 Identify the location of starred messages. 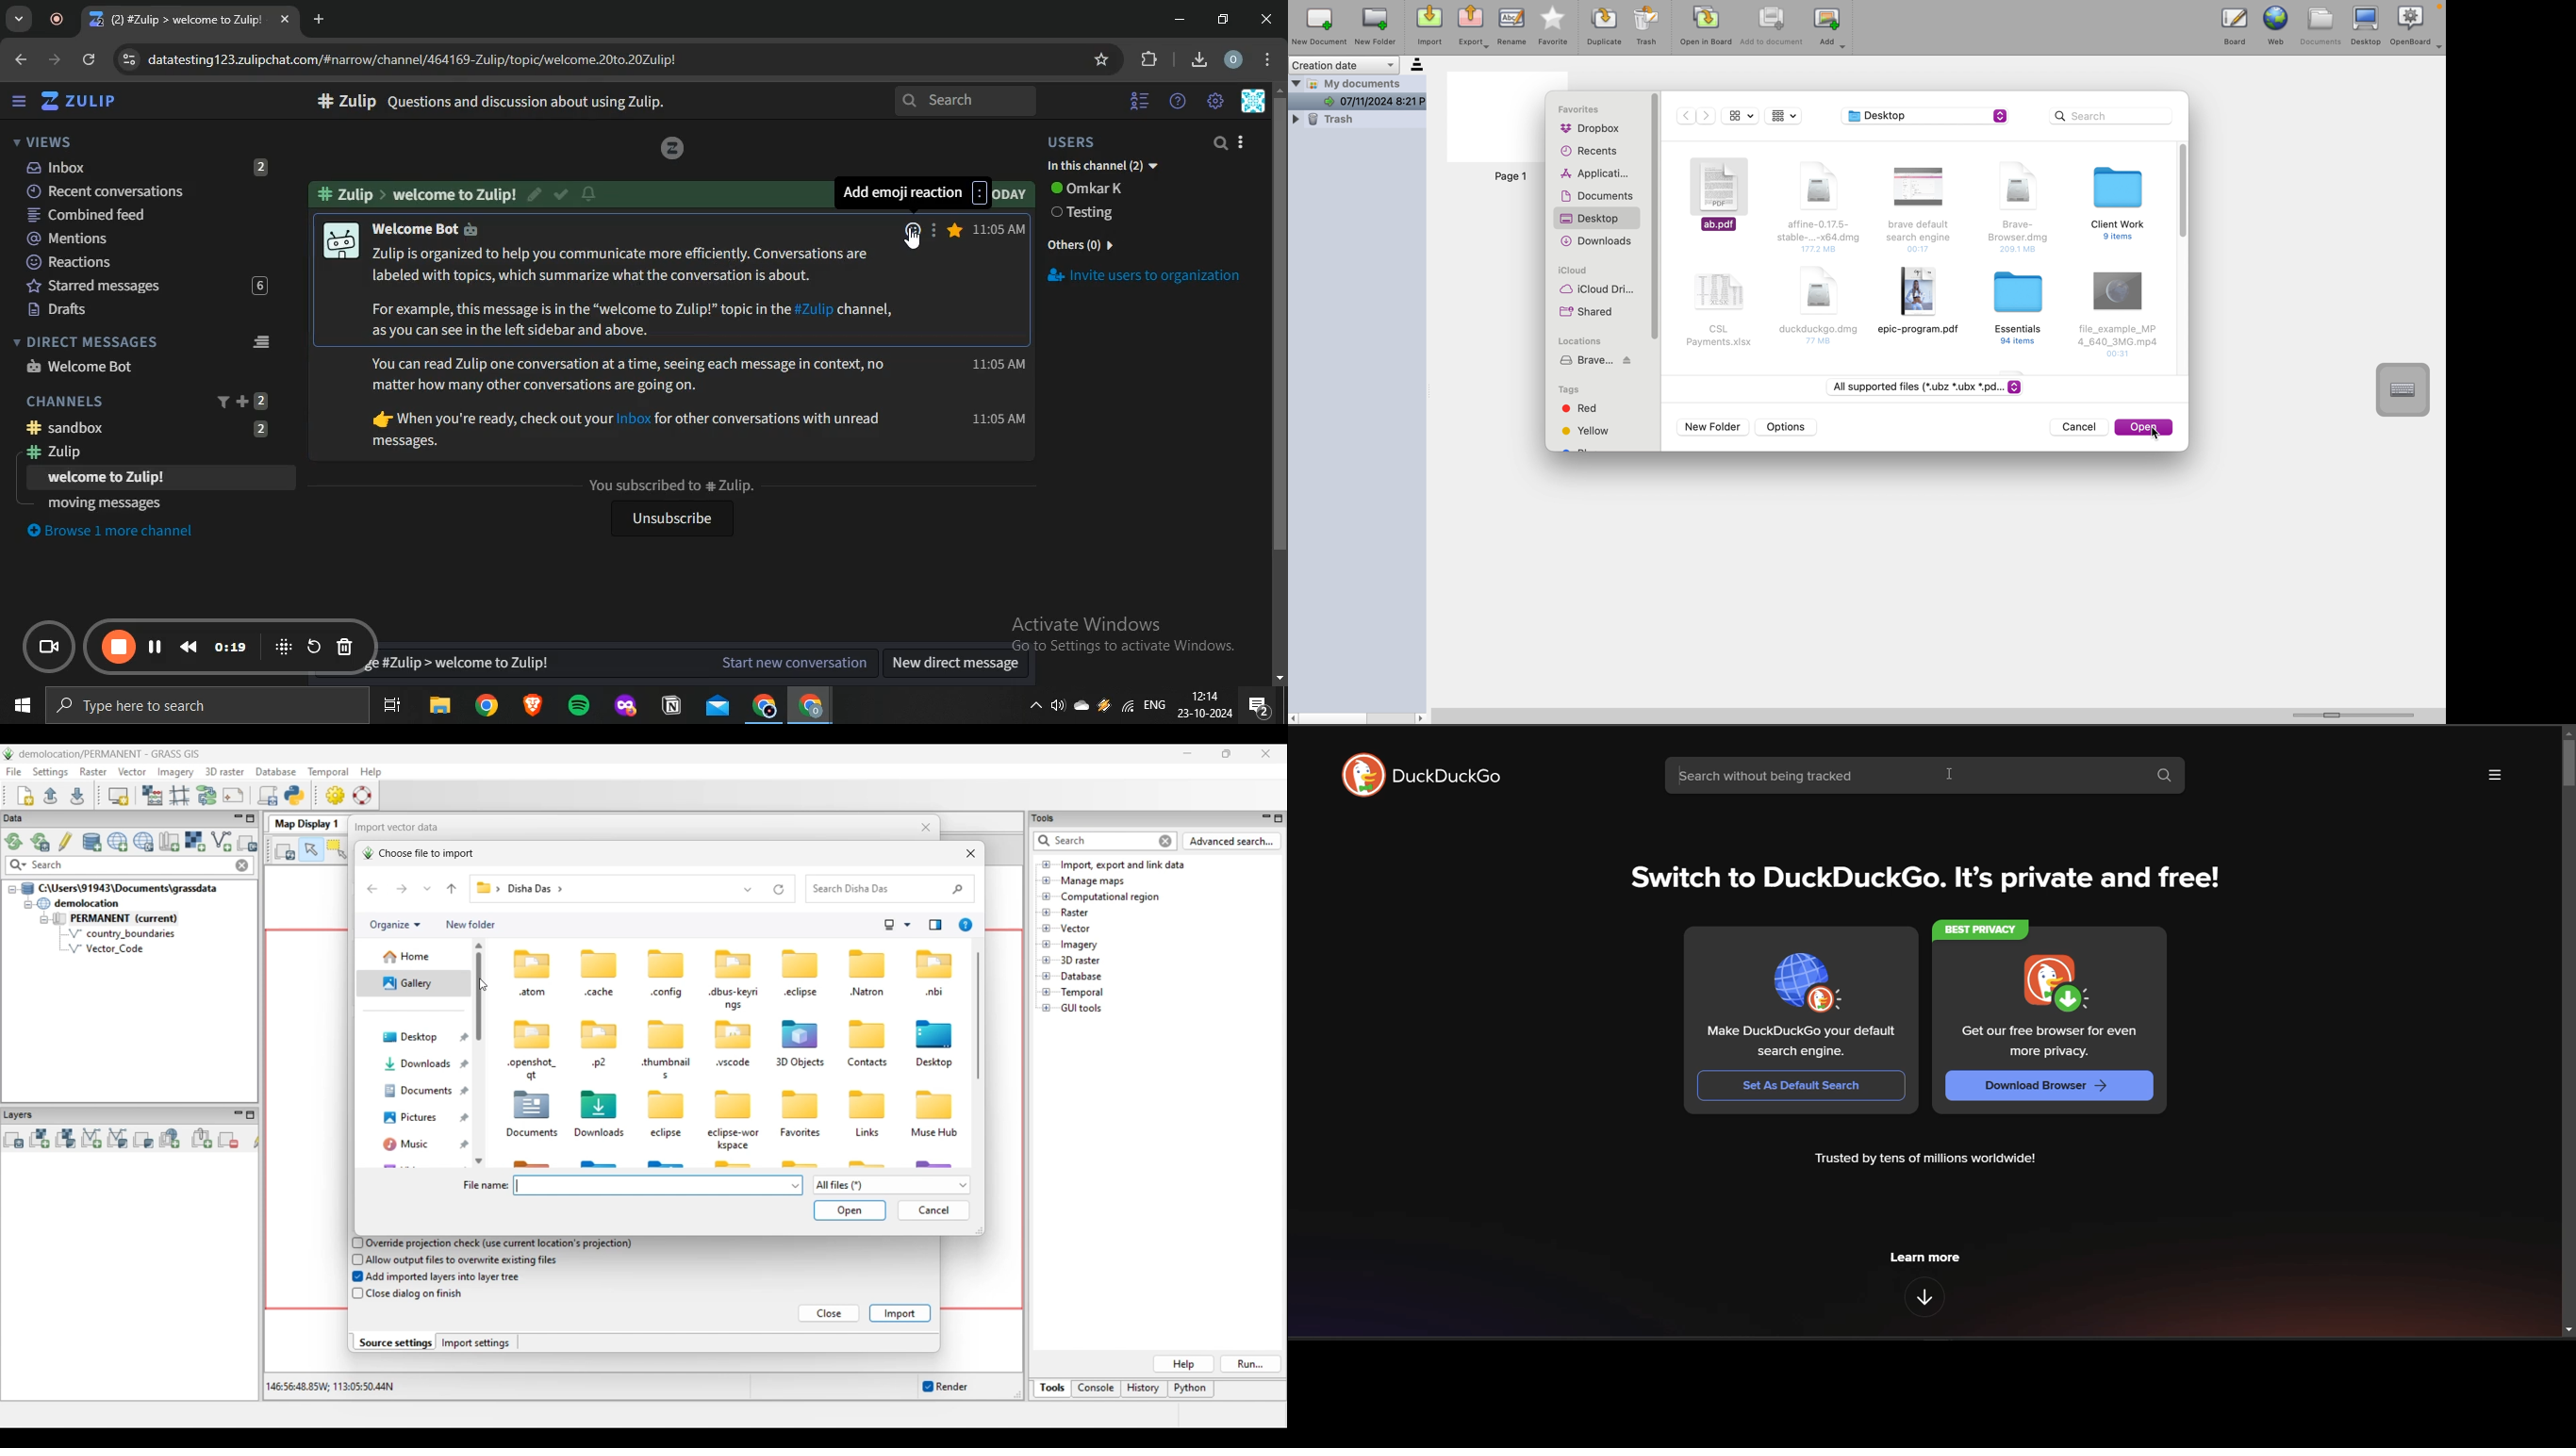
(955, 230).